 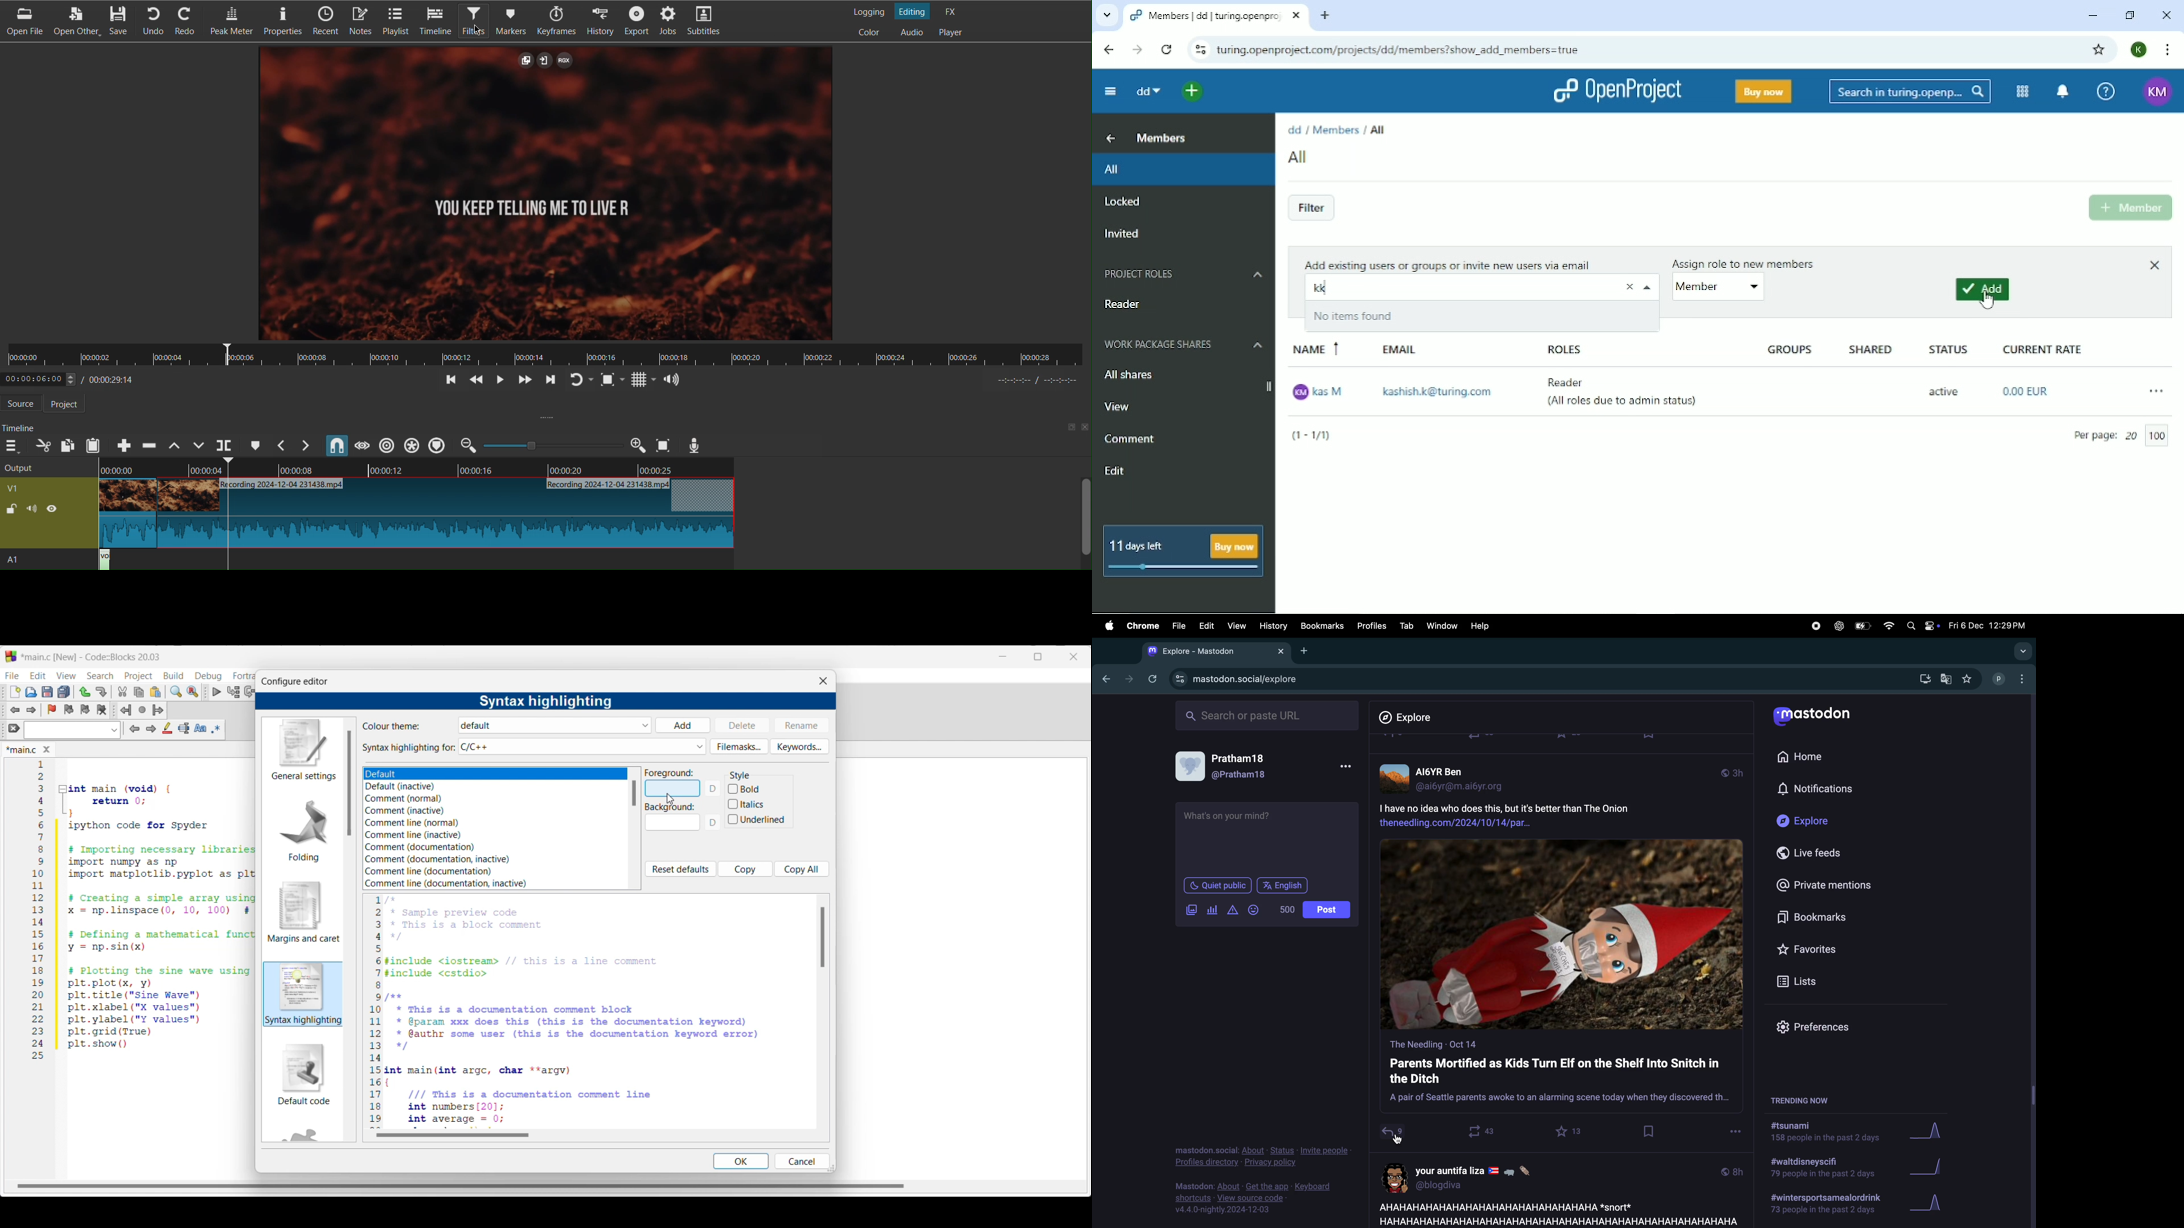 What do you see at coordinates (1439, 393) in the screenshot?
I see `kashish.k@turing.com` at bounding box center [1439, 393].